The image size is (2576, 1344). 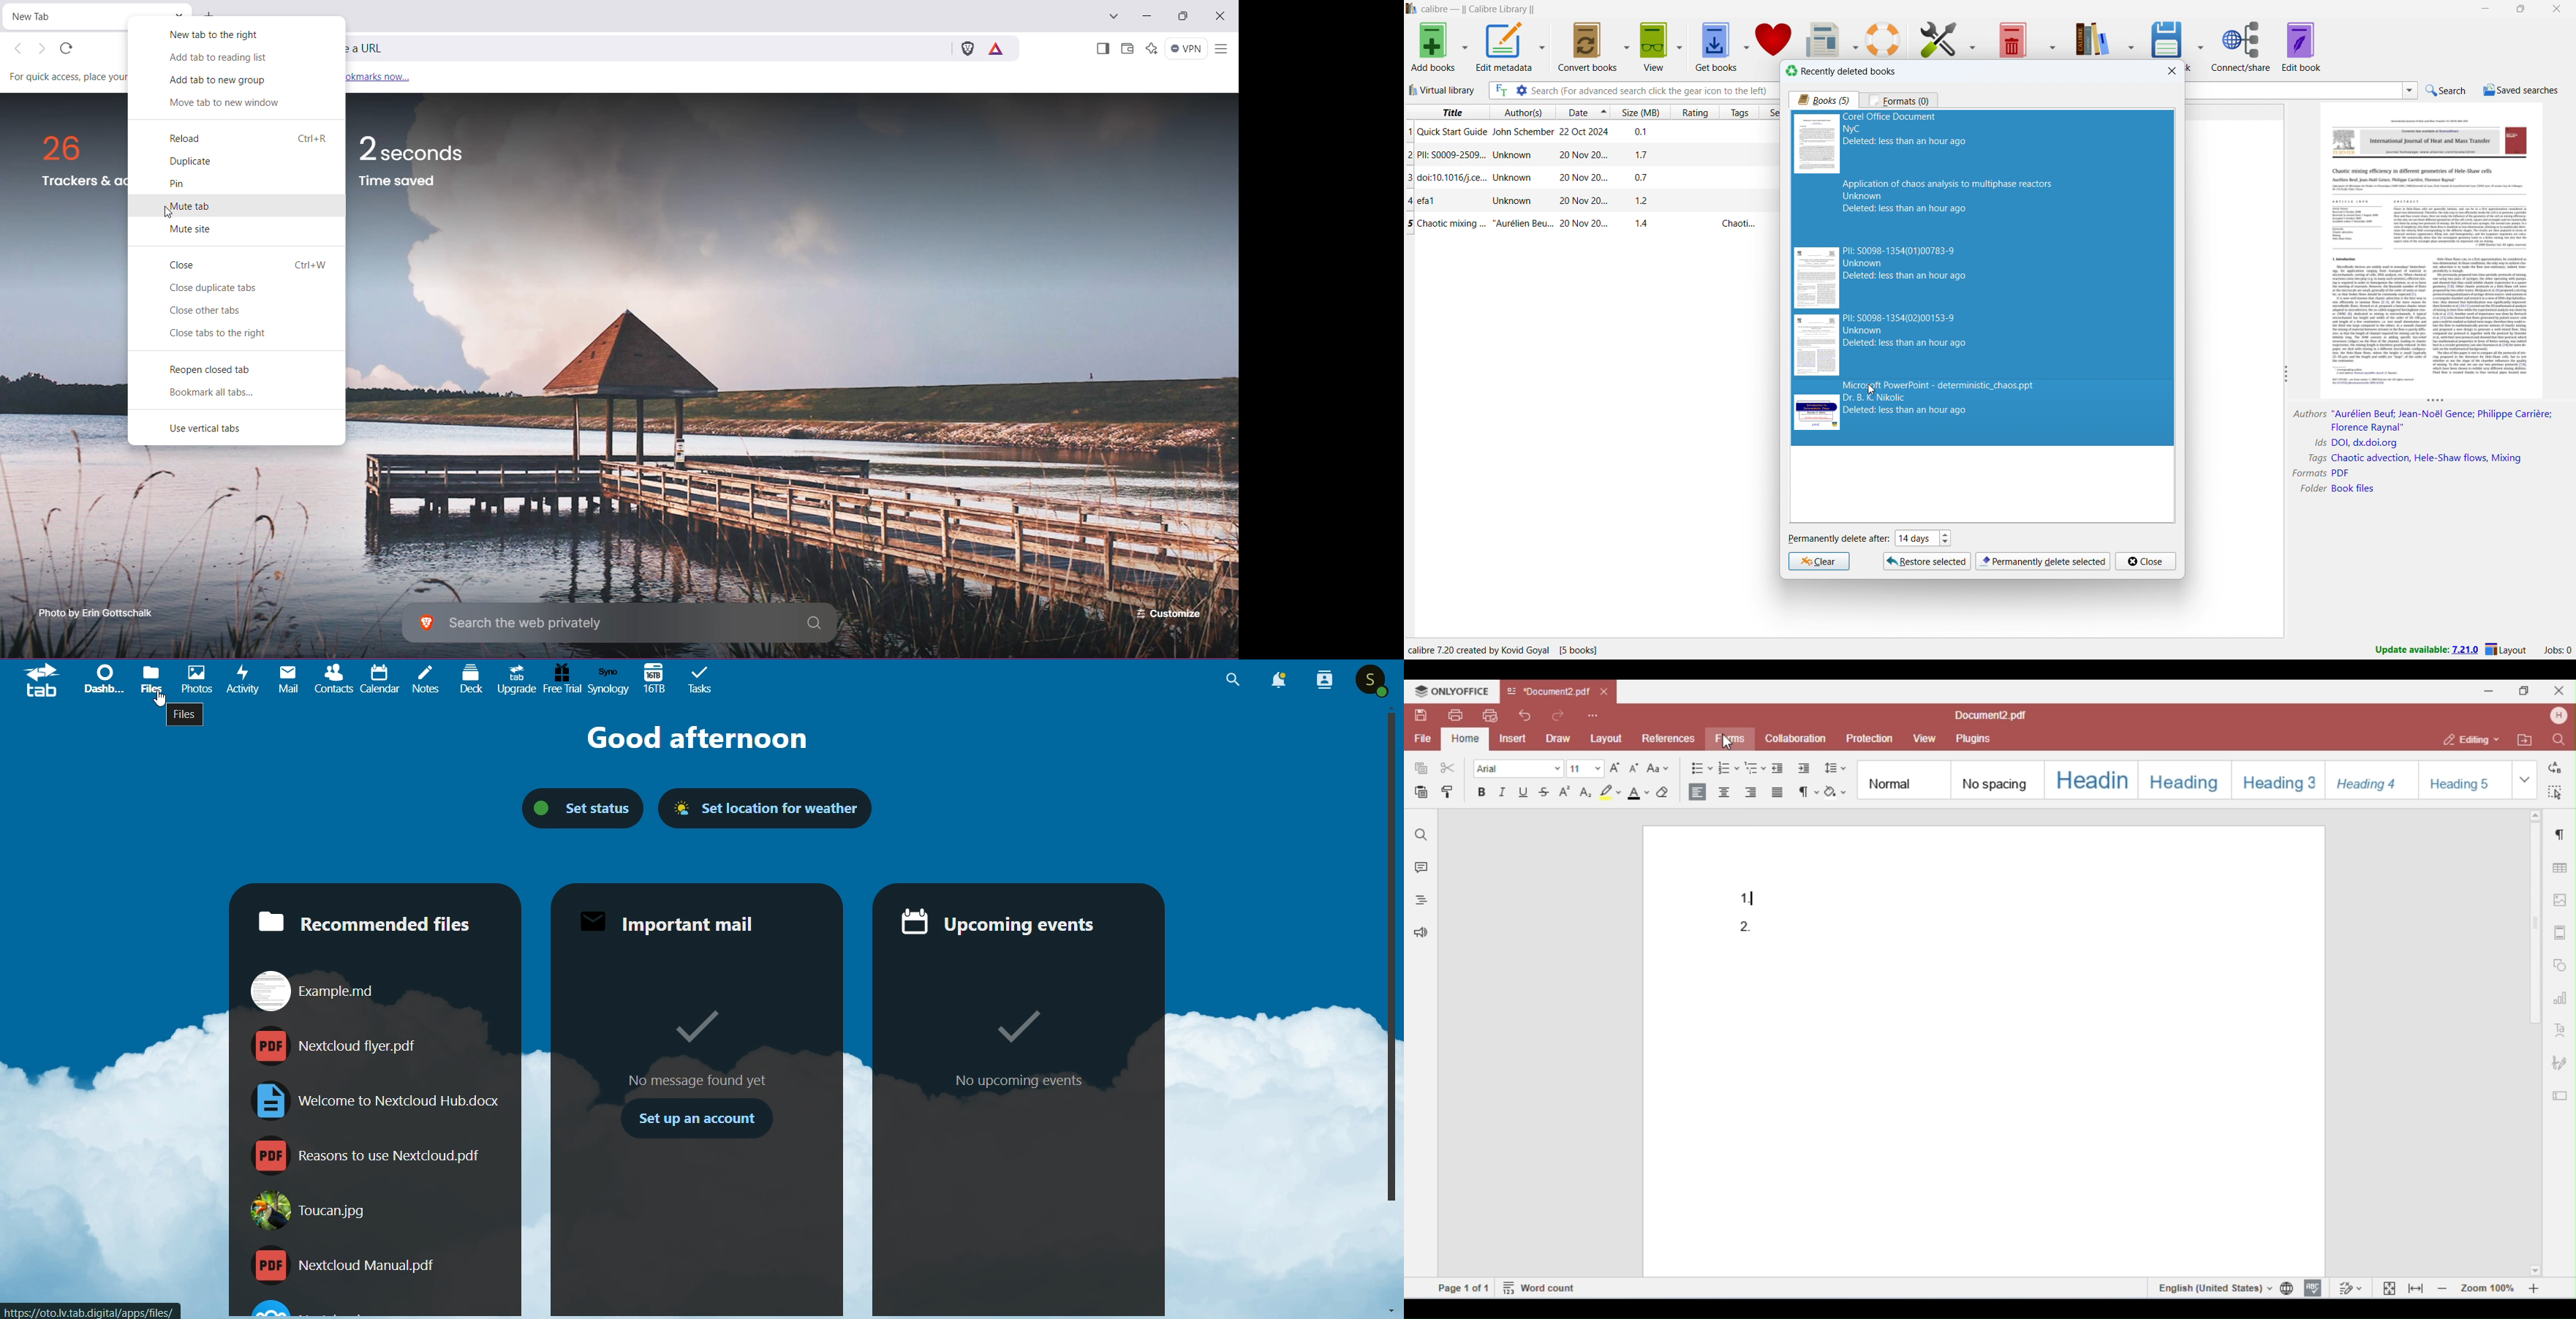 I want to click on donate to calibre, so click(x=1774, y=38).